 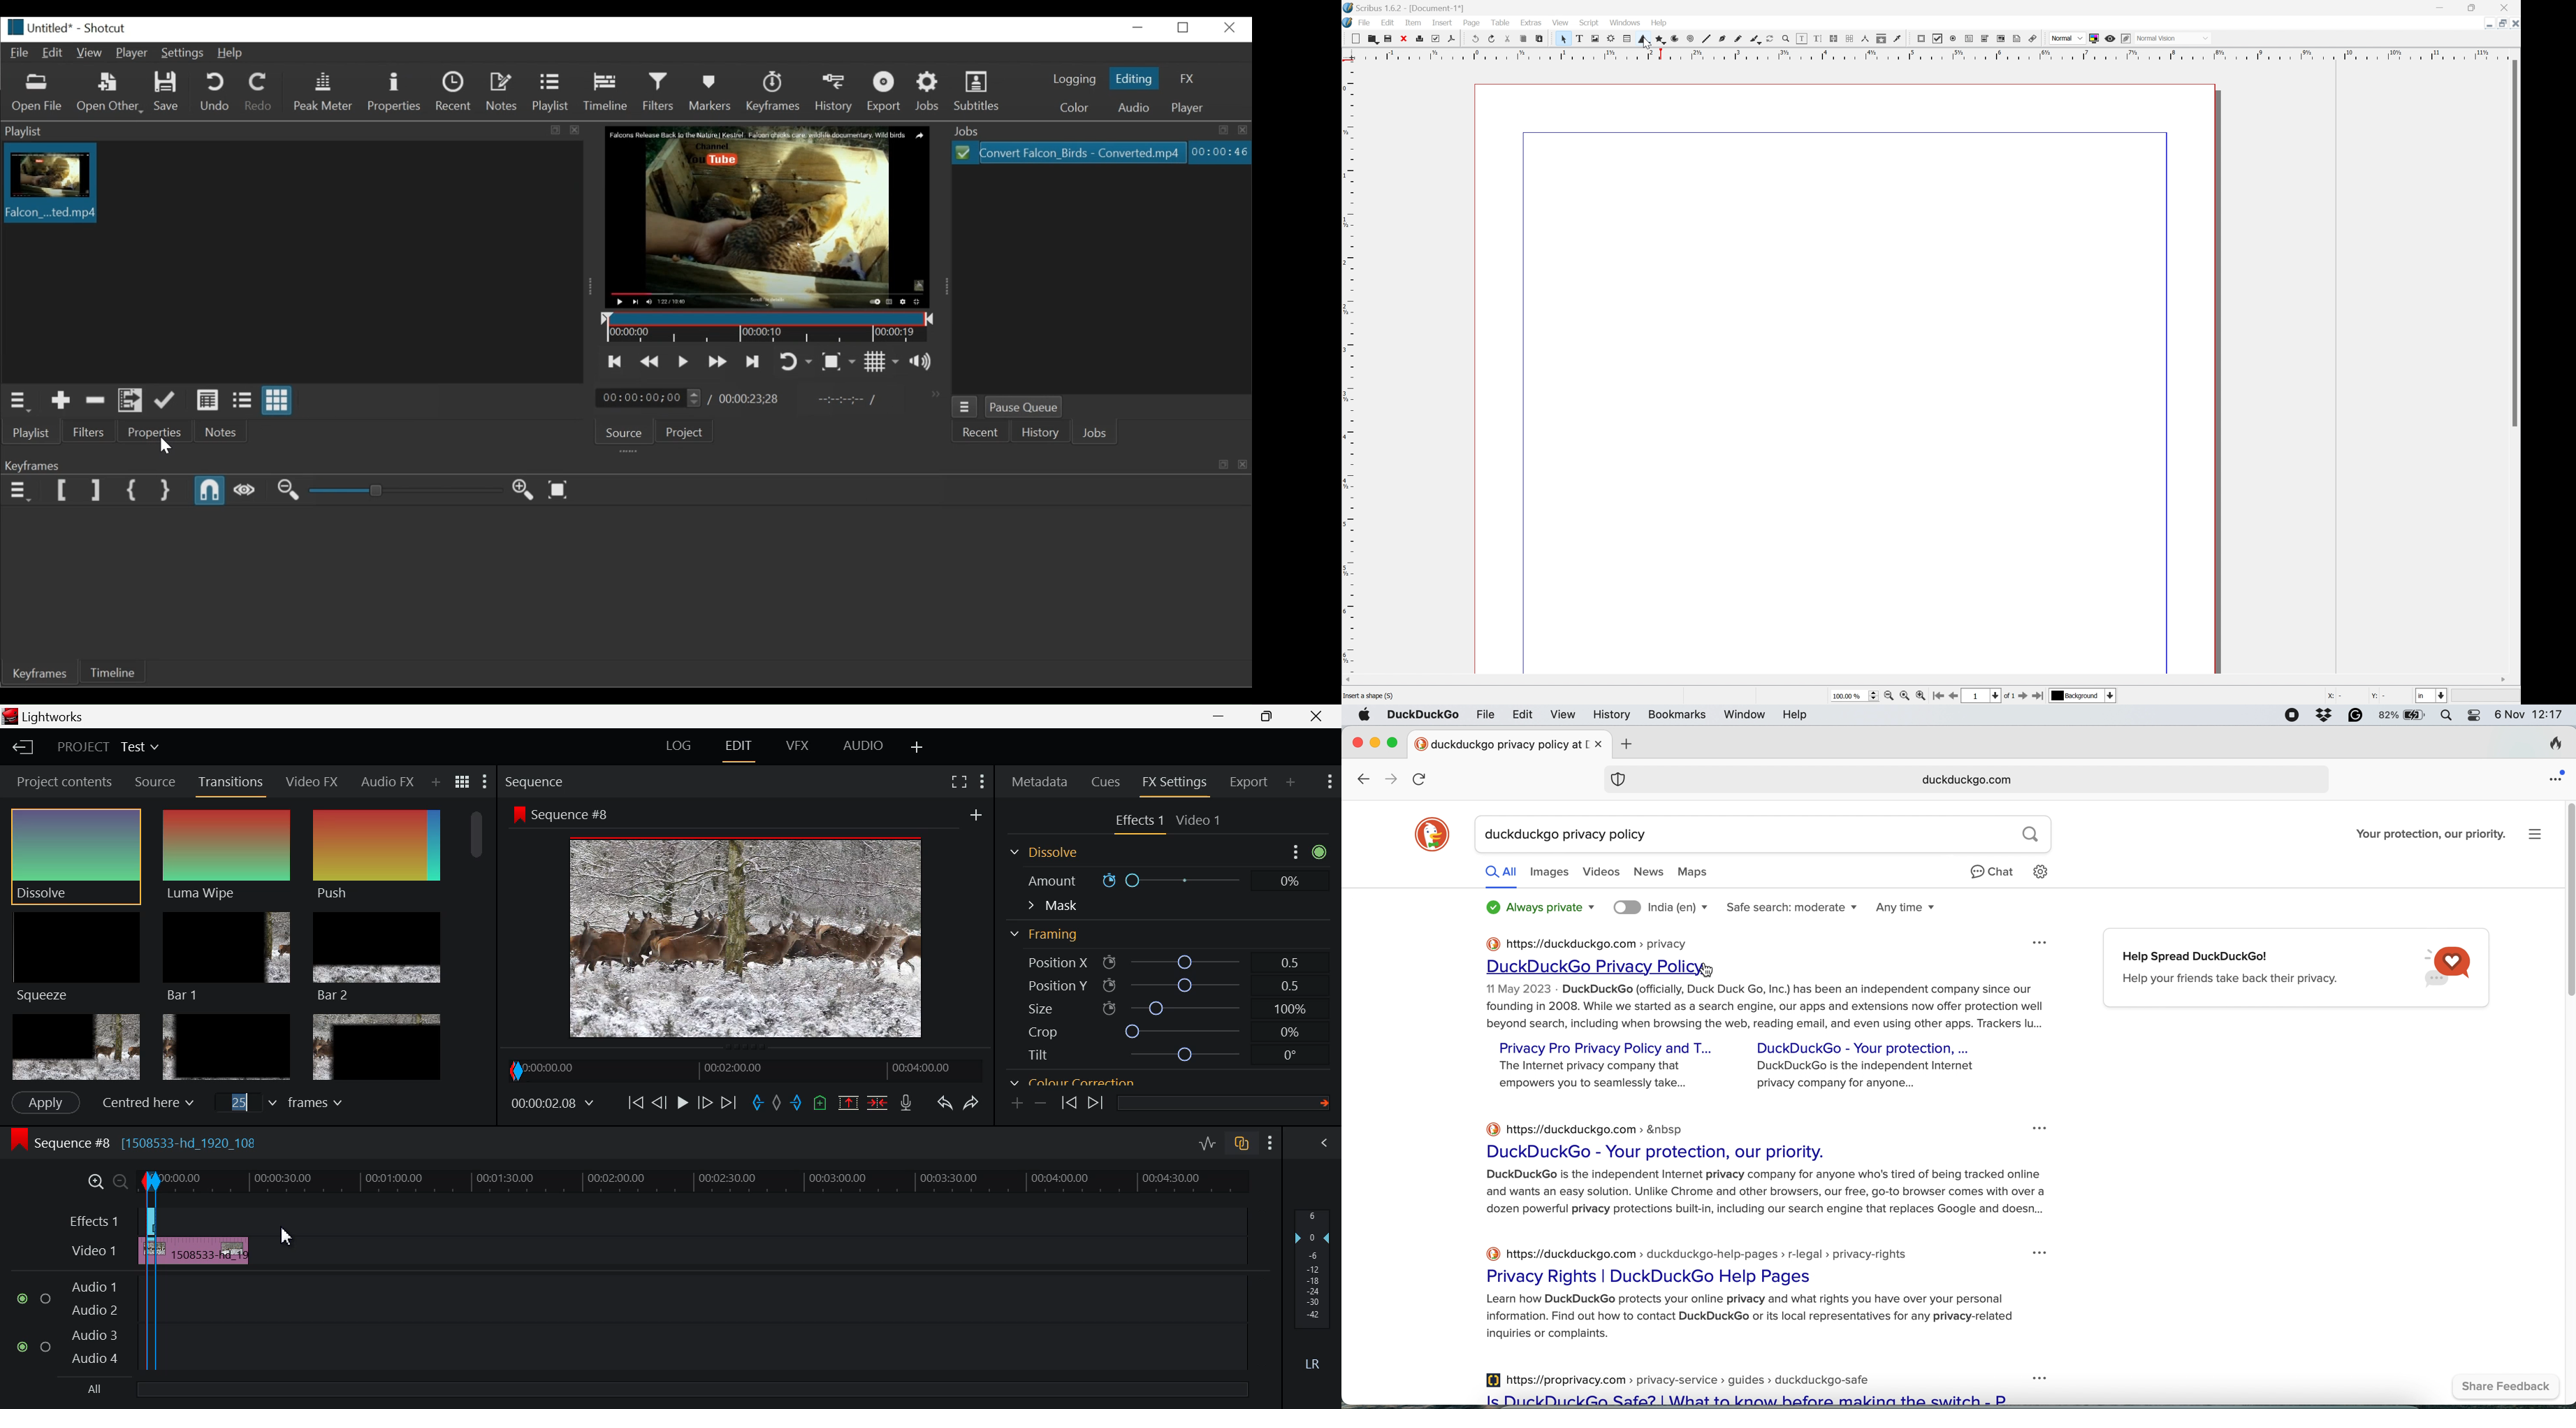 I want to click on Clip, so click(x=205, y=1253).